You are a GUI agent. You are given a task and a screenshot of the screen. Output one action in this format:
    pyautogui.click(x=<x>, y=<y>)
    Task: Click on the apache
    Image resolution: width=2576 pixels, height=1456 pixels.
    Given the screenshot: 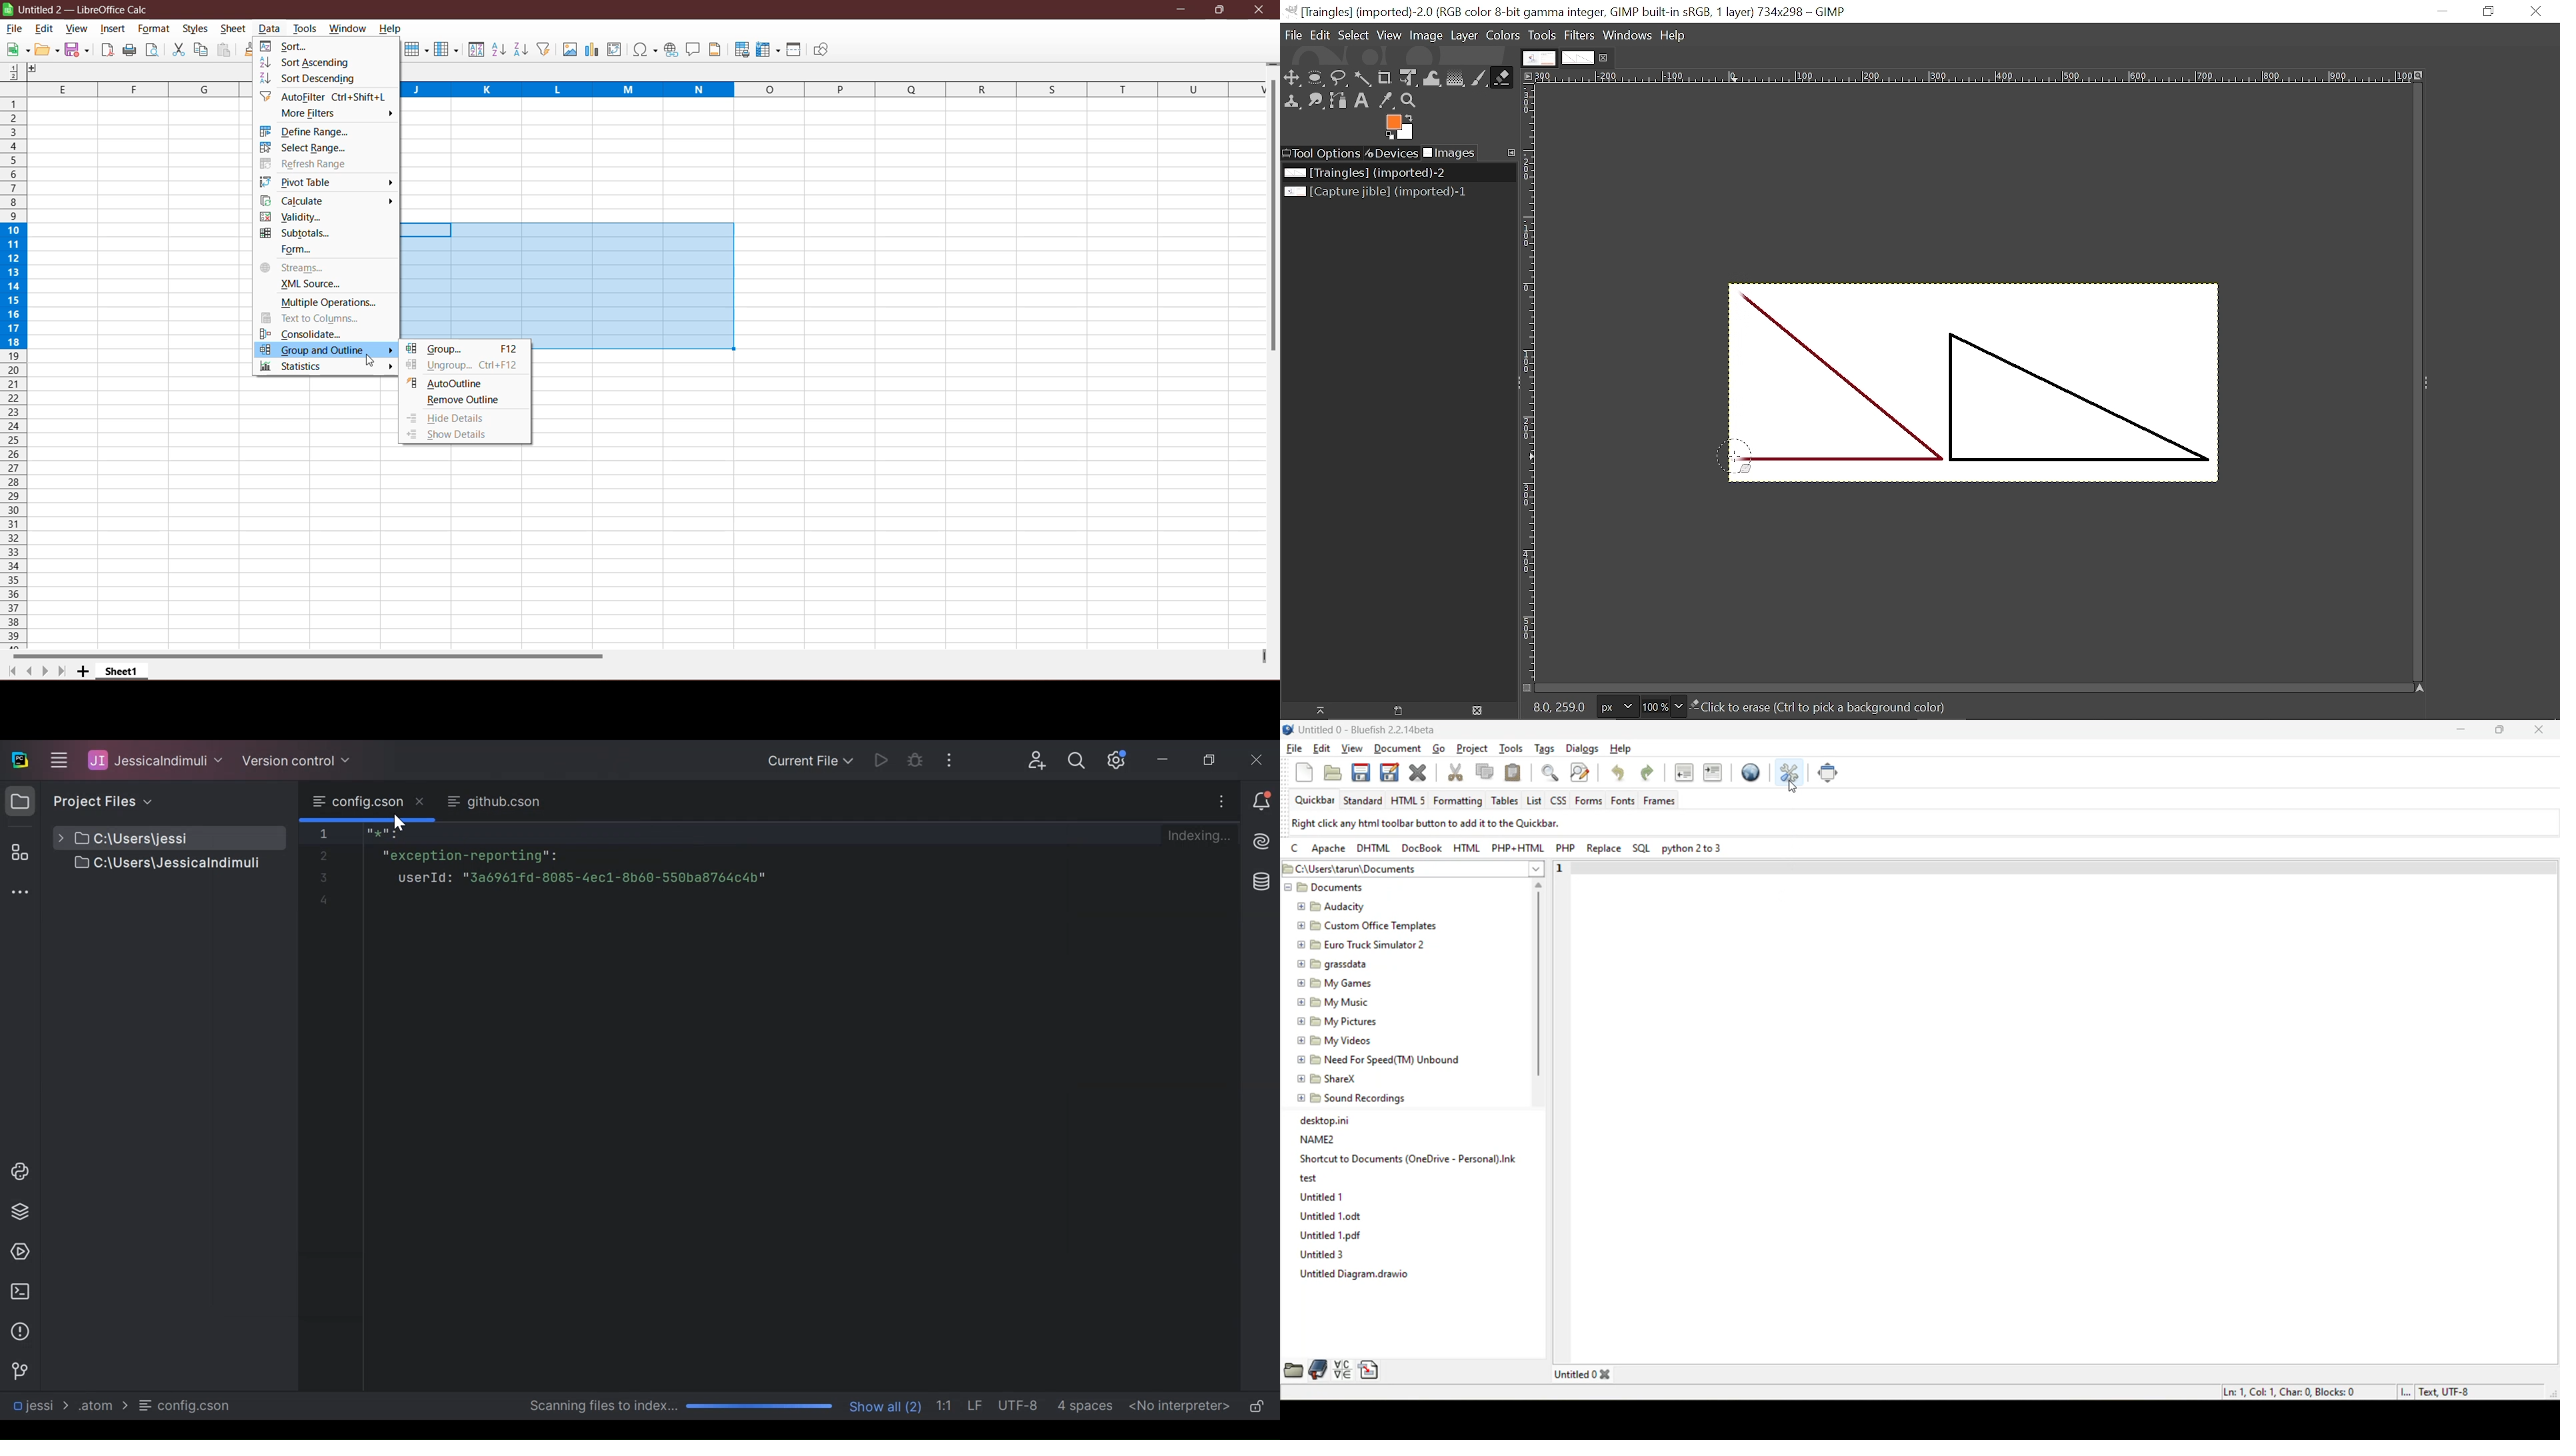 What is the action you would take?
    pyautogui.click(x=1328, y=851)
    